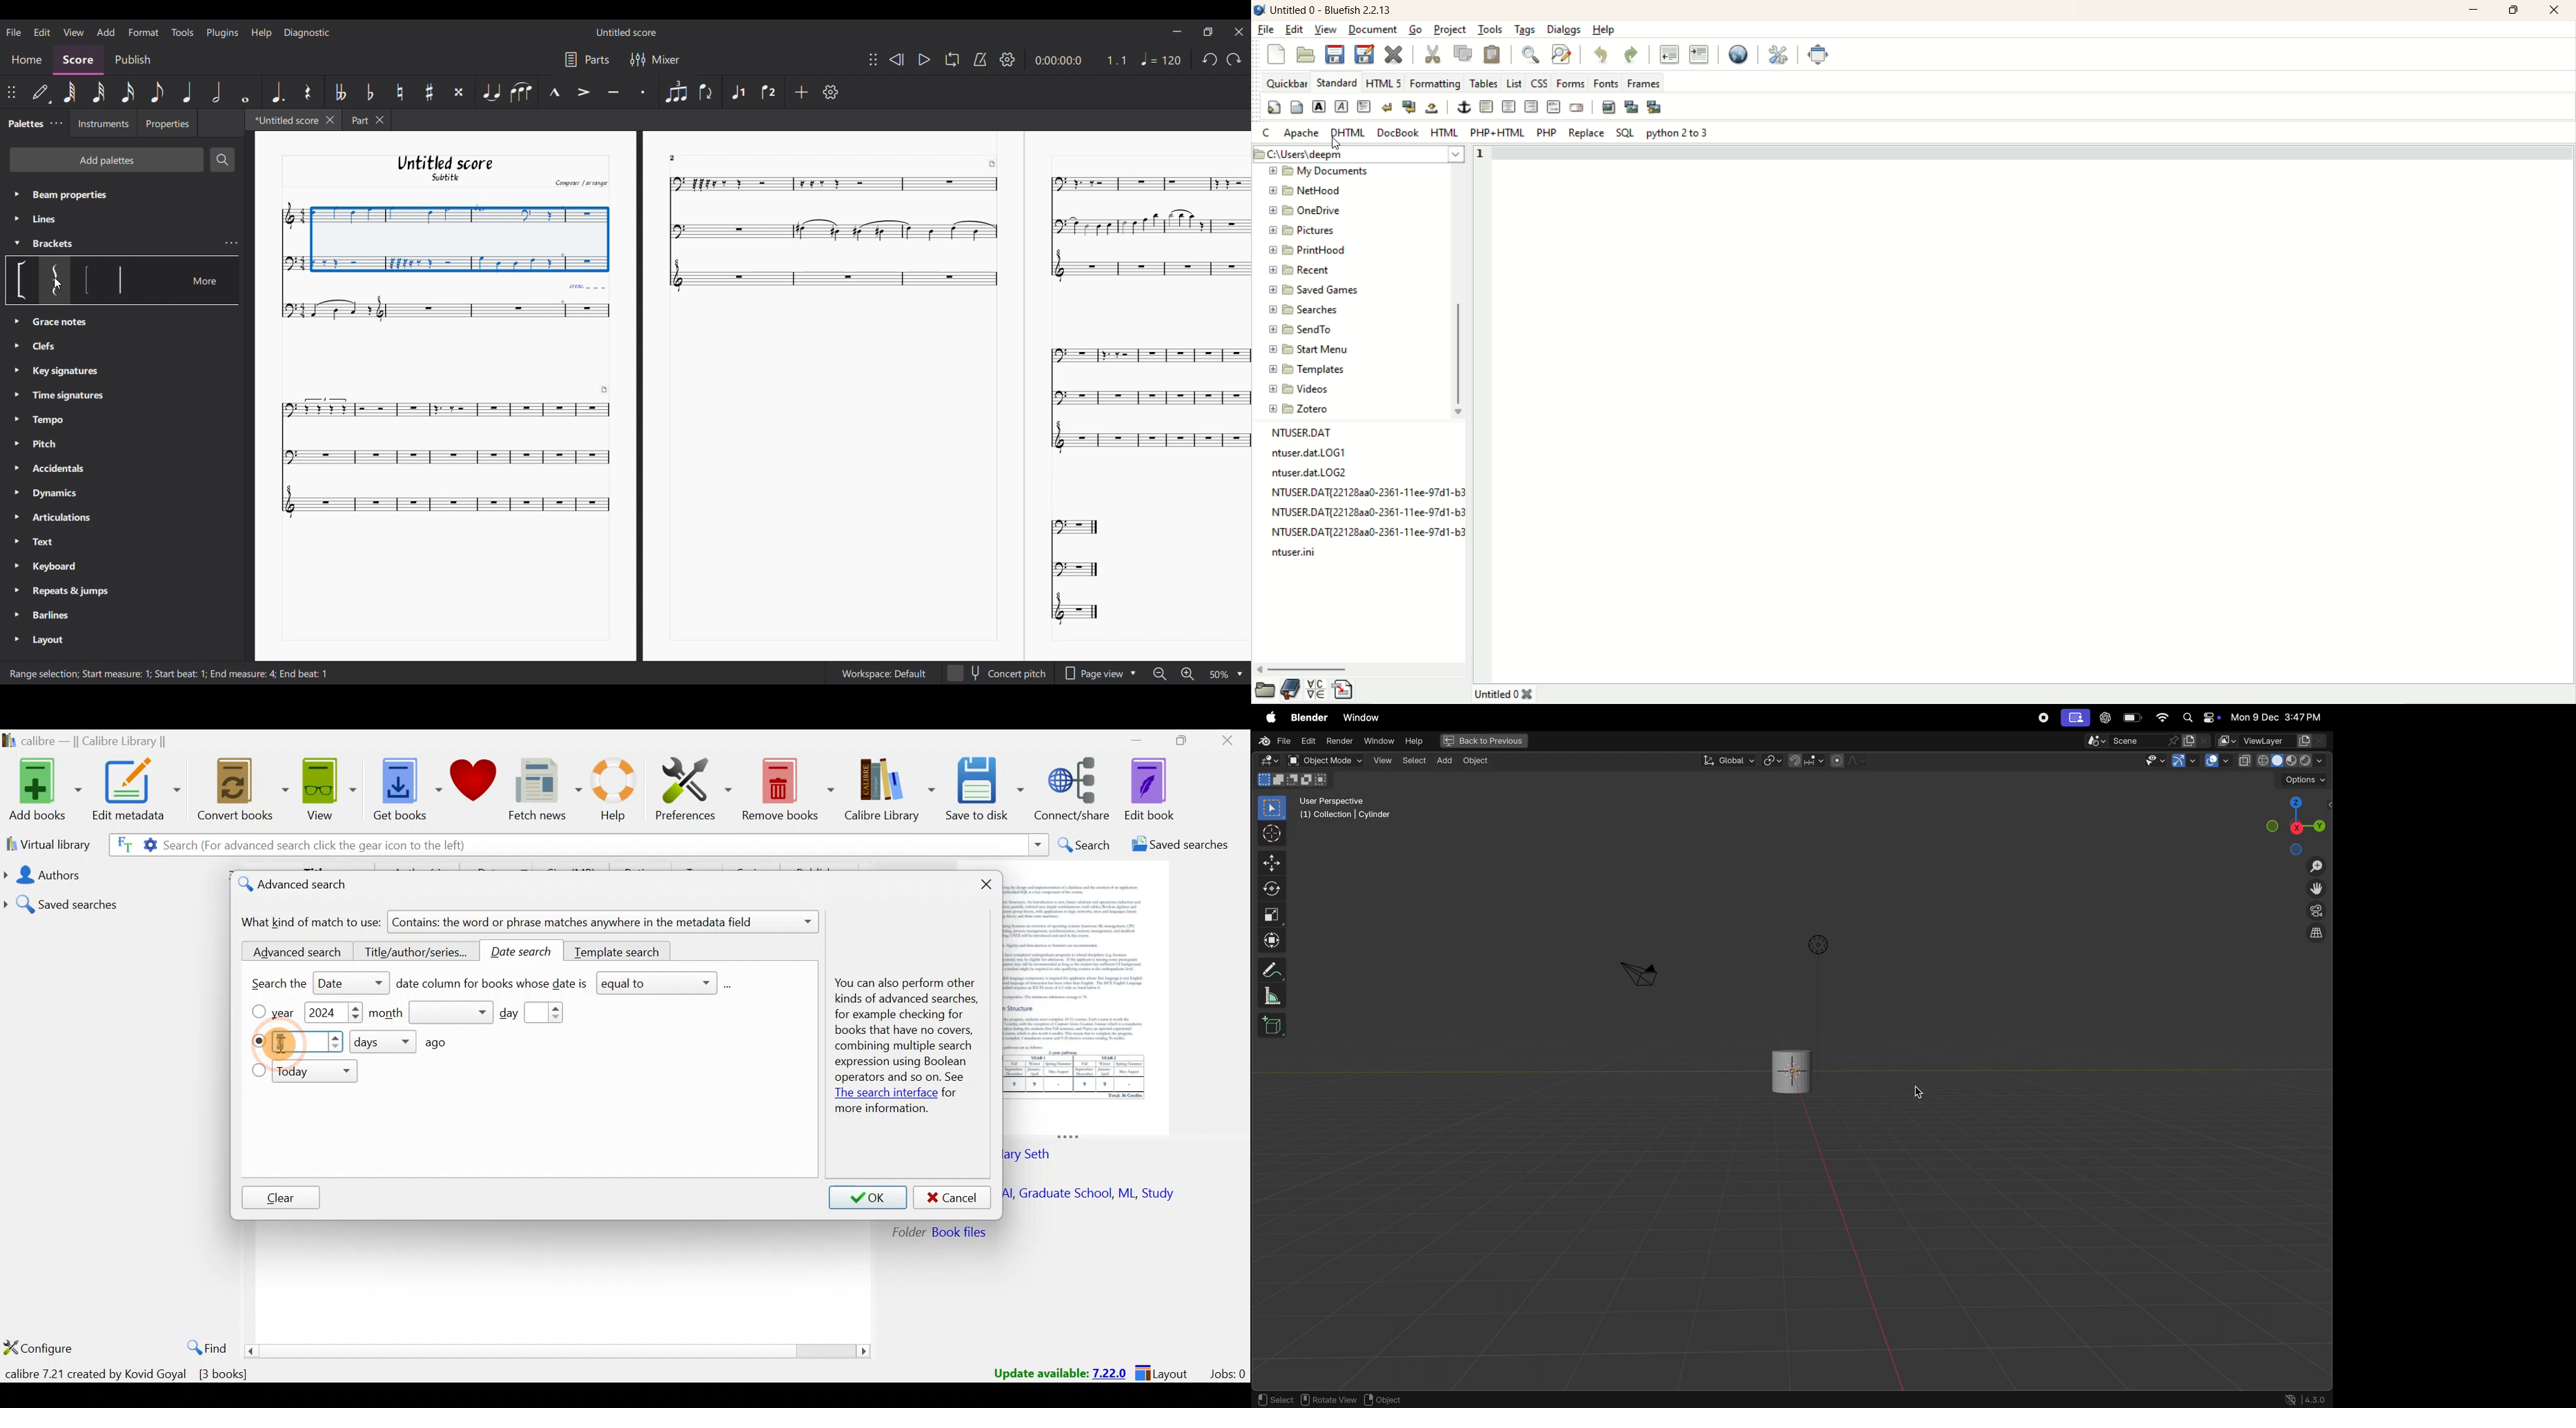  Describe the element at coordinates (1577, 107) in the screenshot. I see `email` at that location.